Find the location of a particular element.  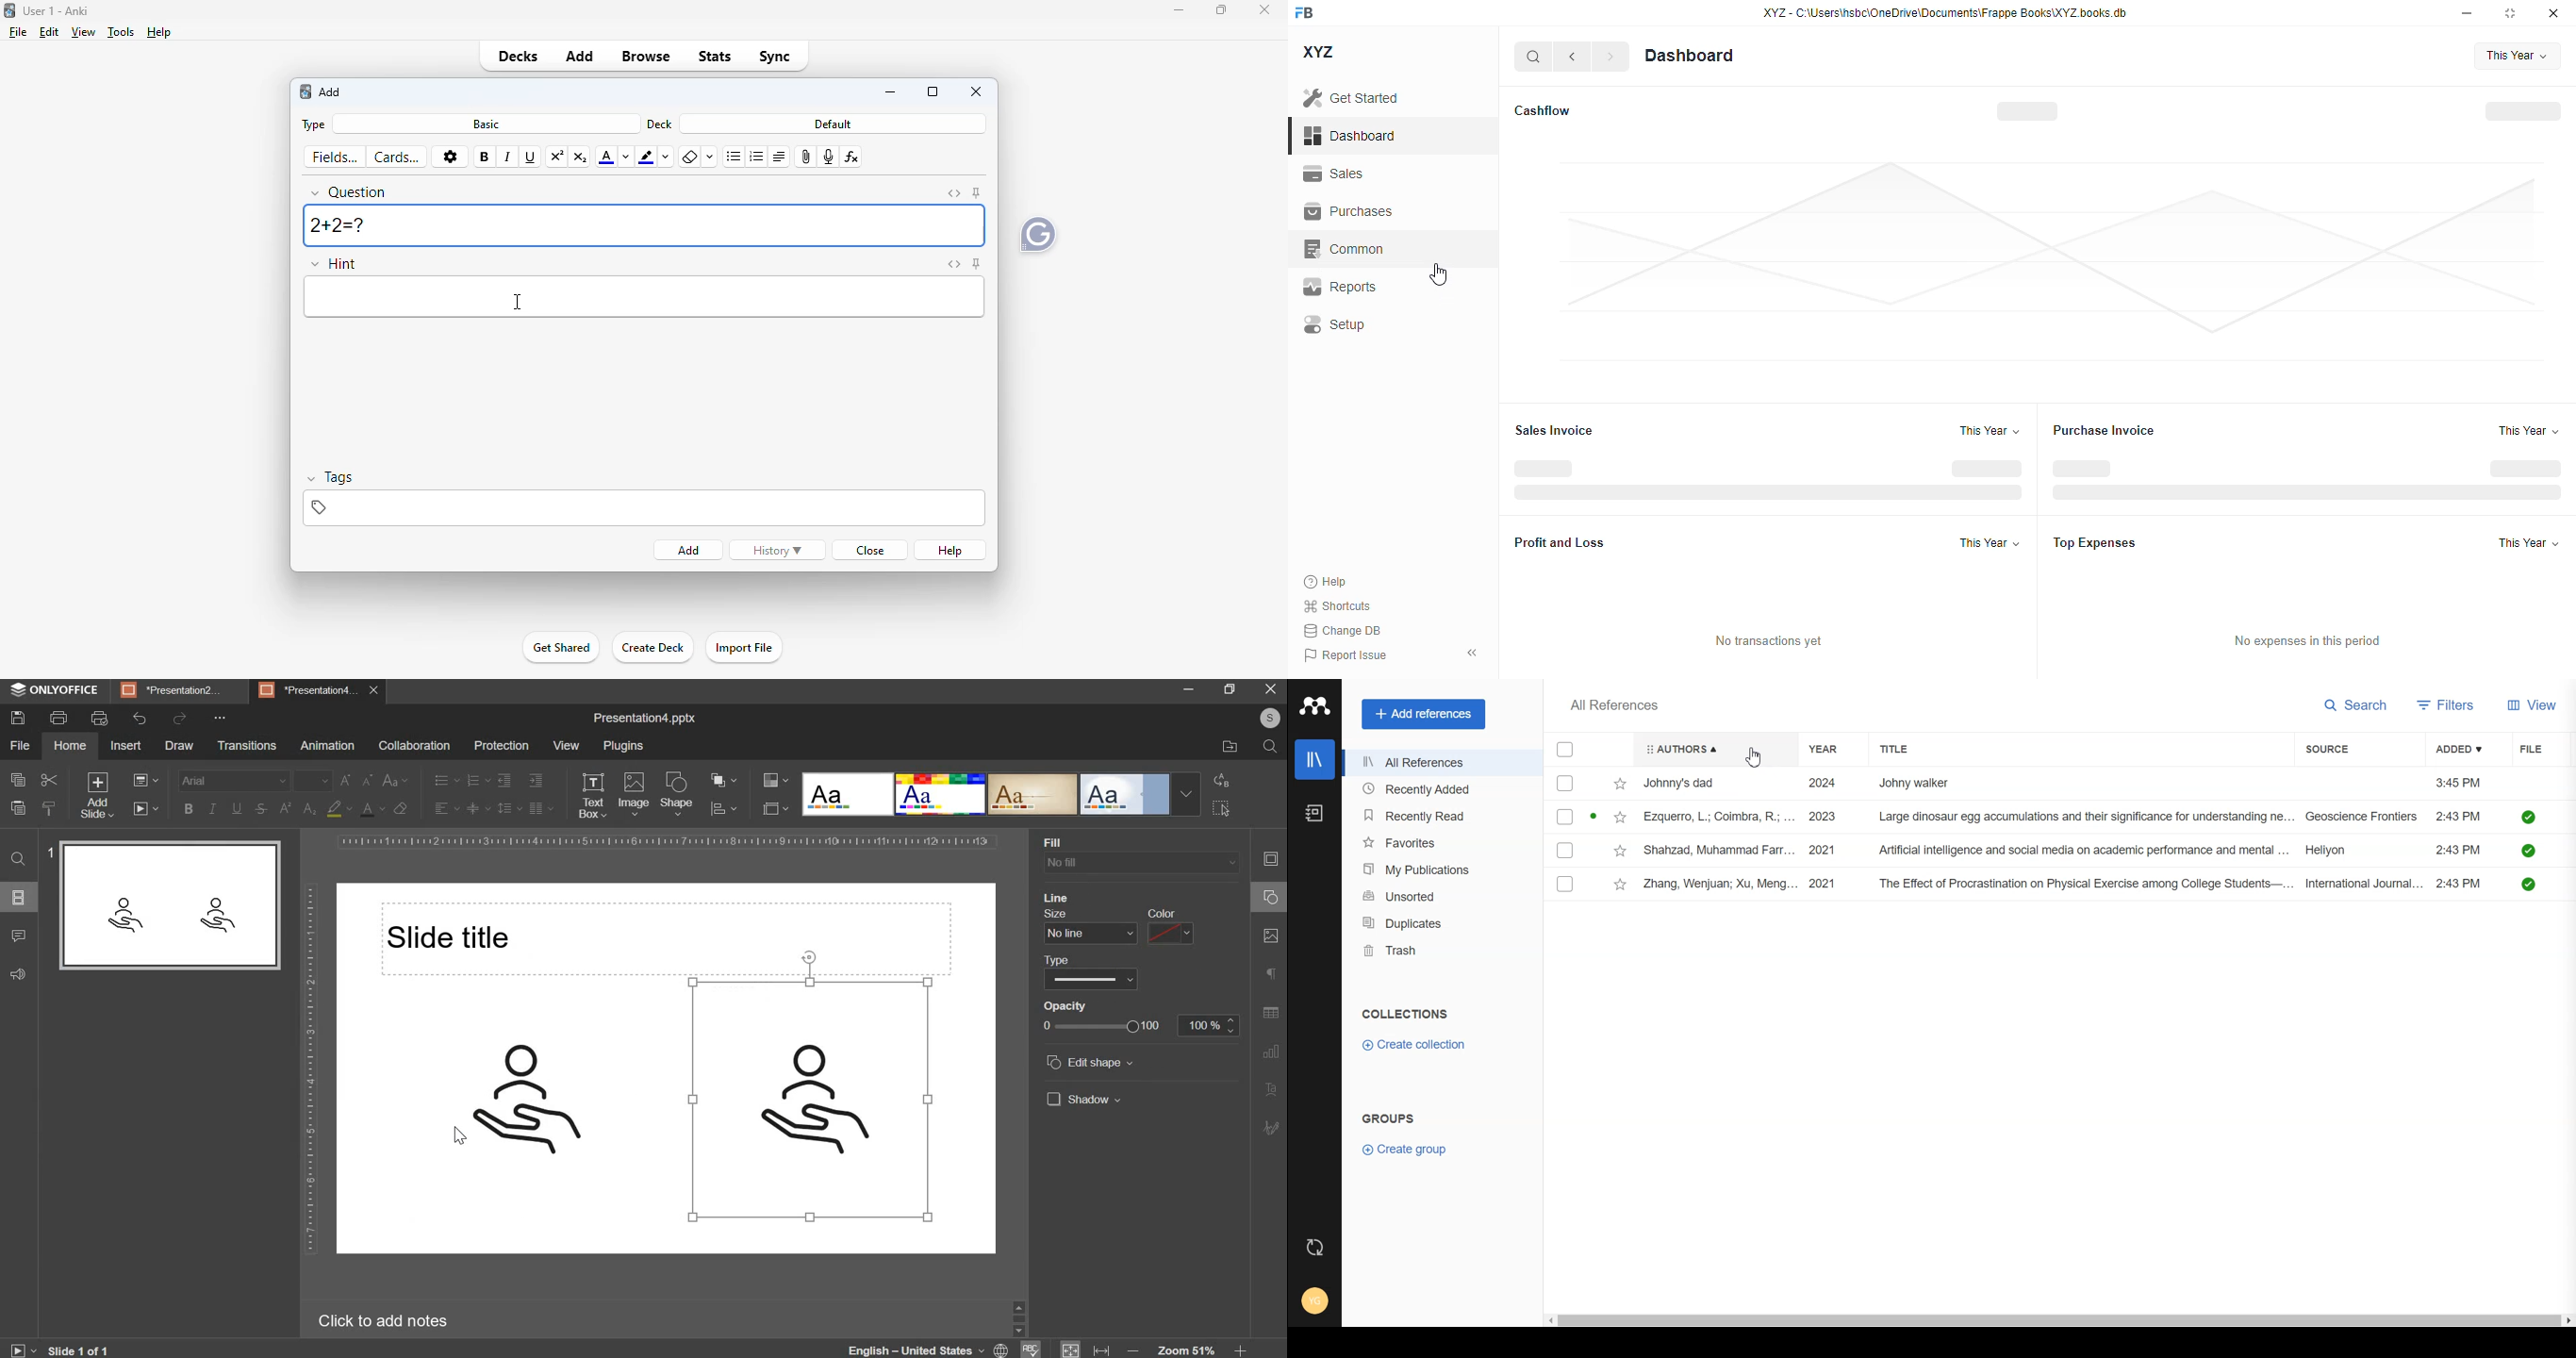

Toggle Favorites is located at coordinates (1621, 885).